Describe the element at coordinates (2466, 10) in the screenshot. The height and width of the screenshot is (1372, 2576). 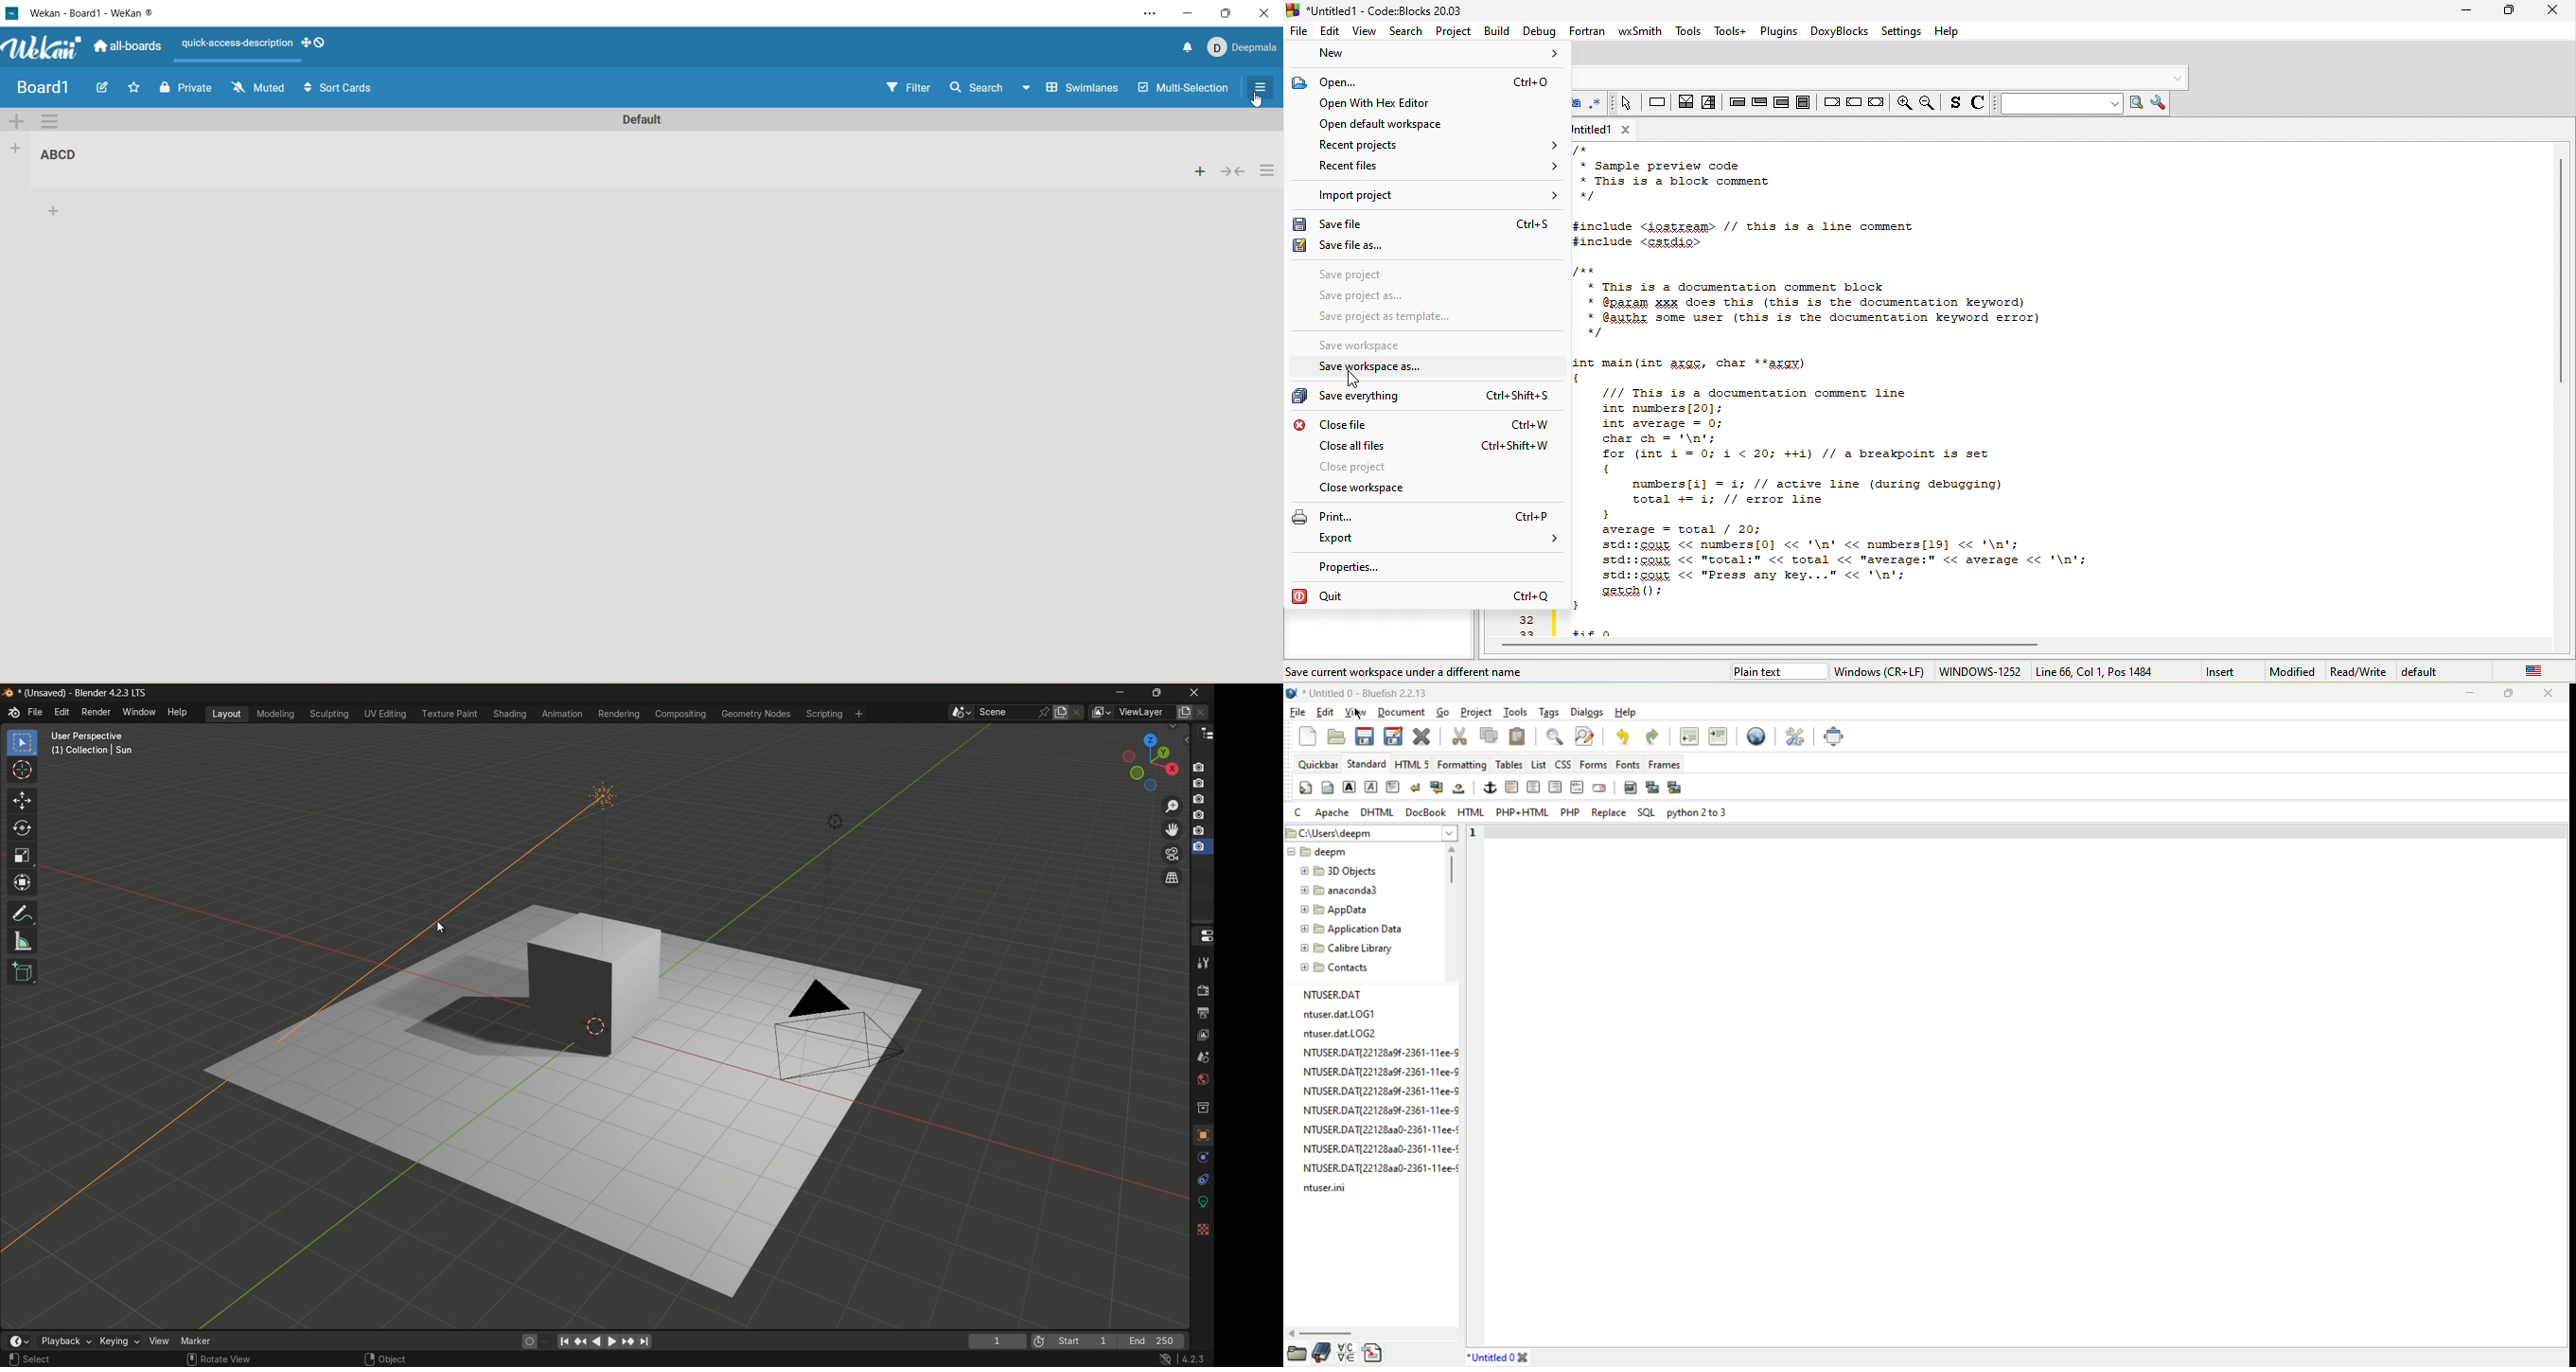
I see `minimize` at that location.